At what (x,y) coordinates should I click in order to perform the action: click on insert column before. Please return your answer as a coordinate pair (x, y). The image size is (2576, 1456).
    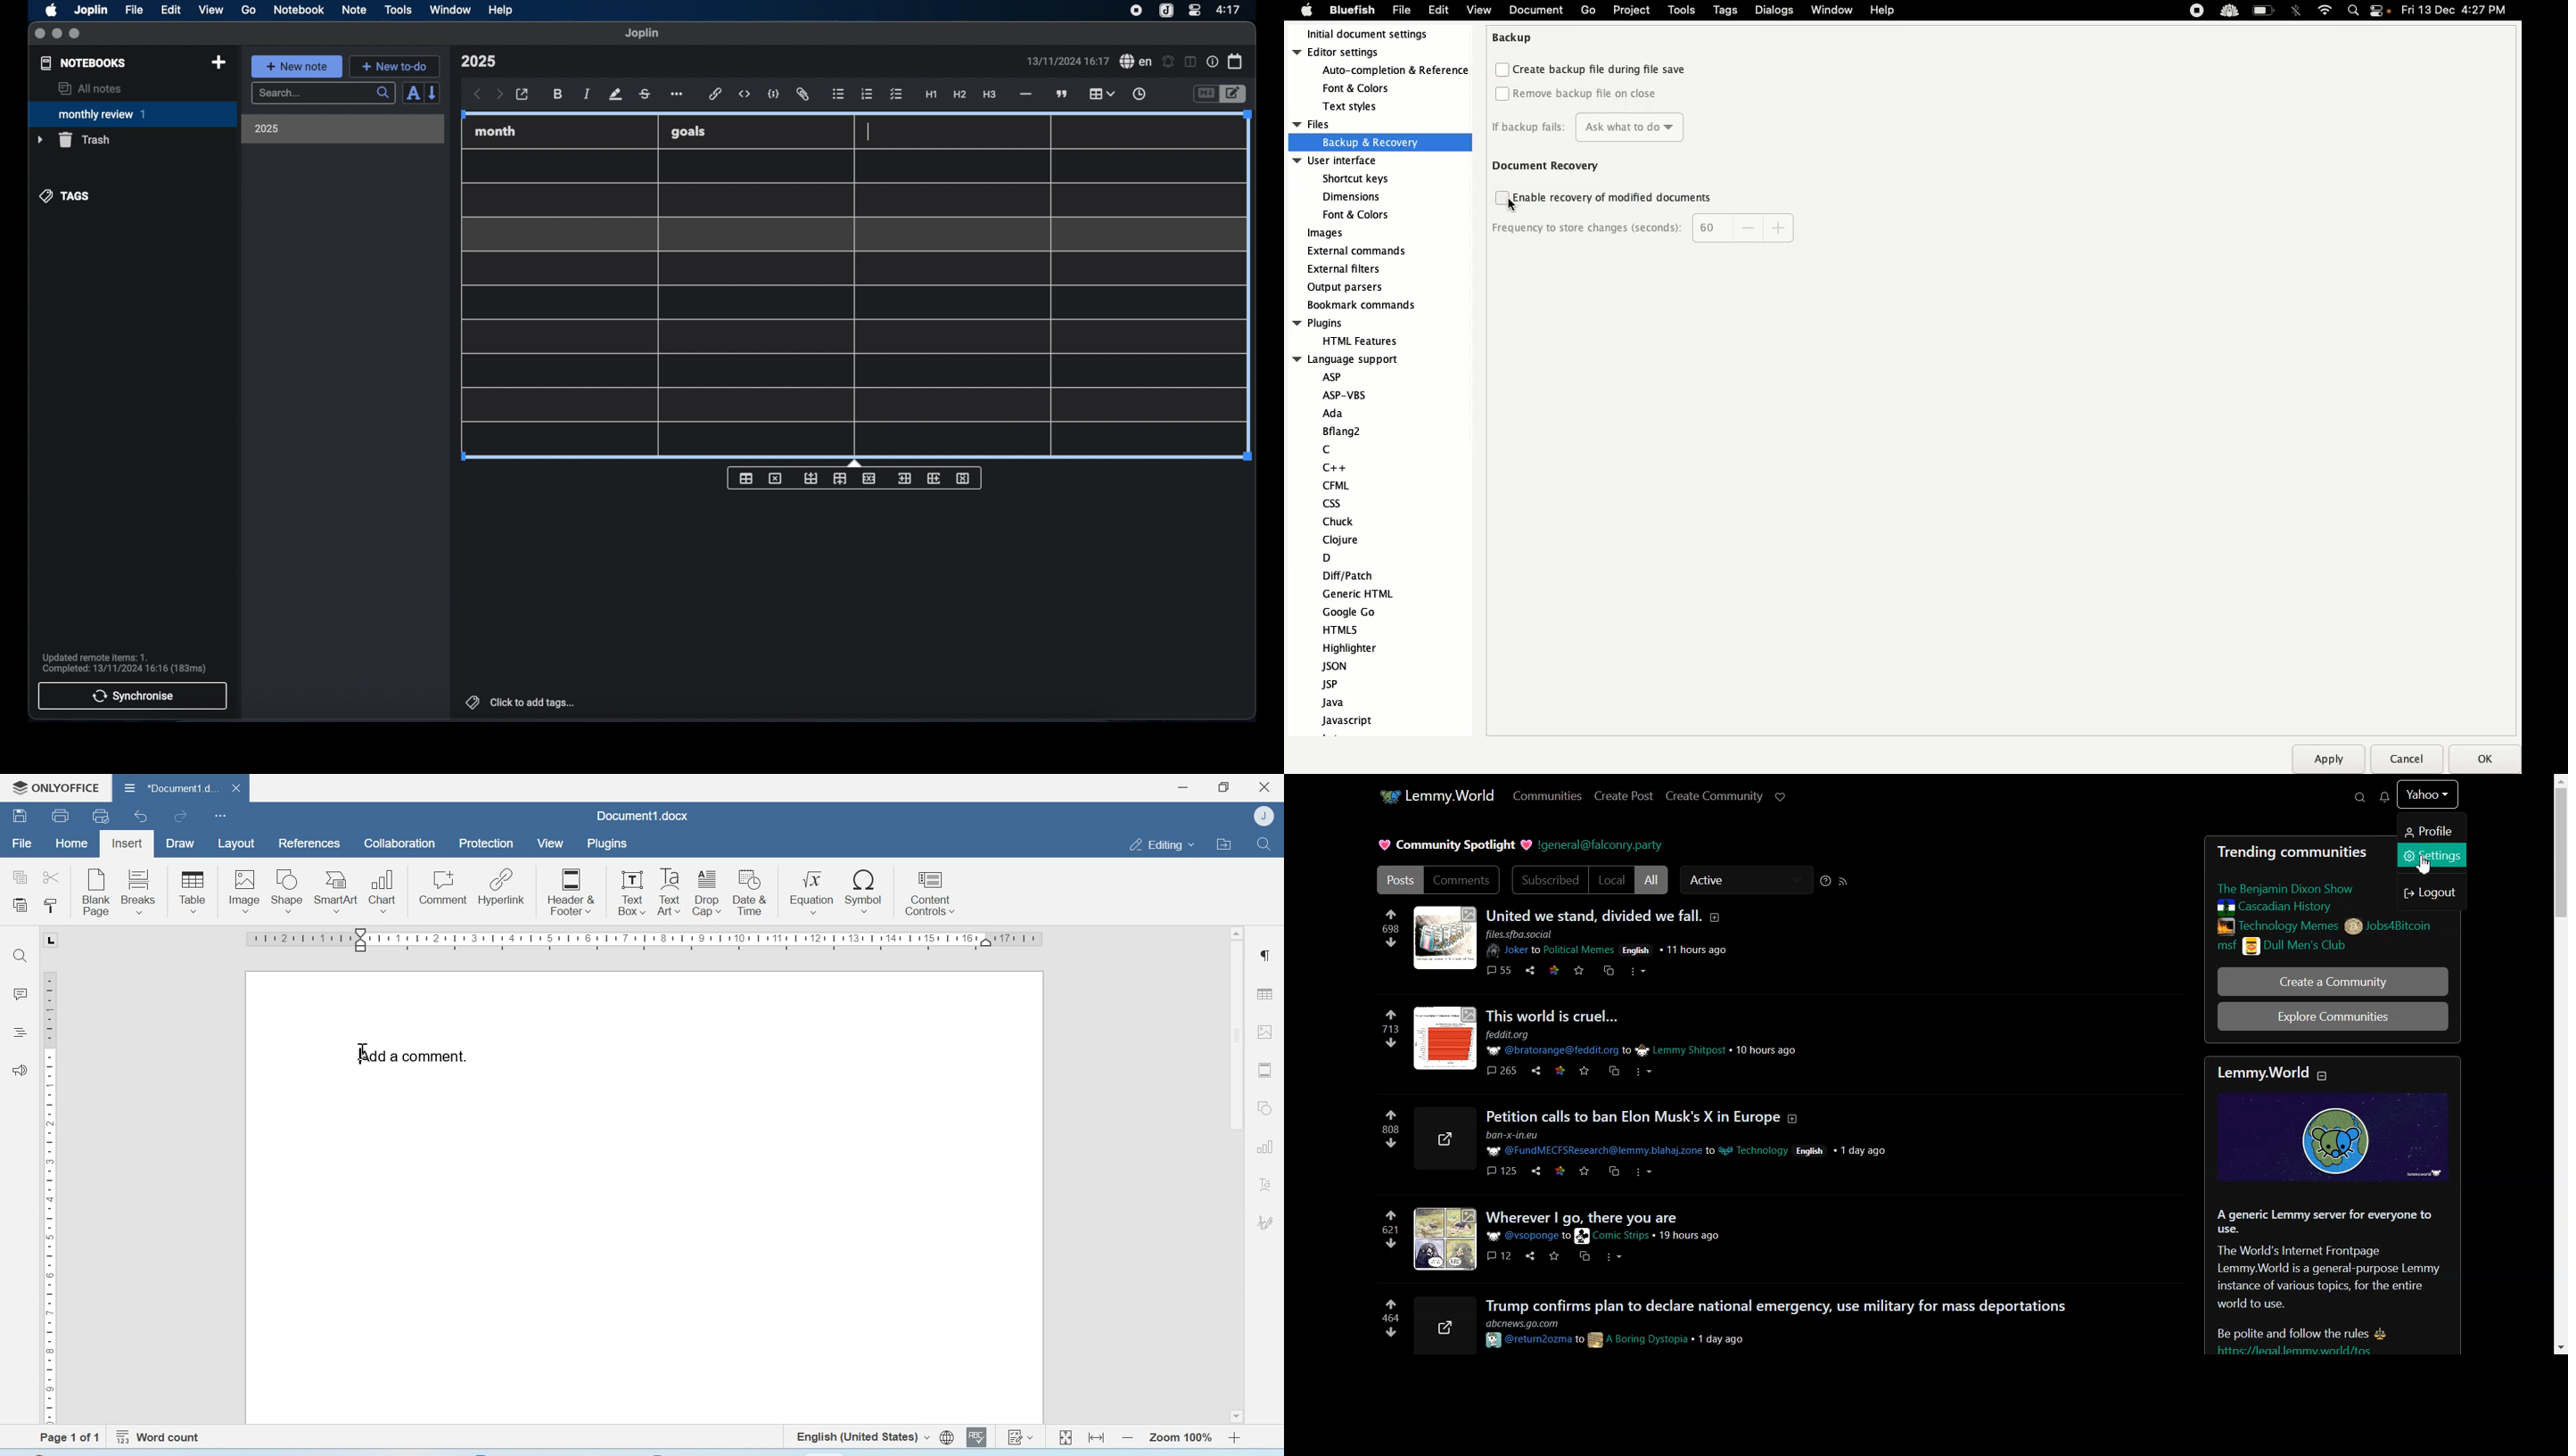
    Looking at the image, I should click on (904, 479).